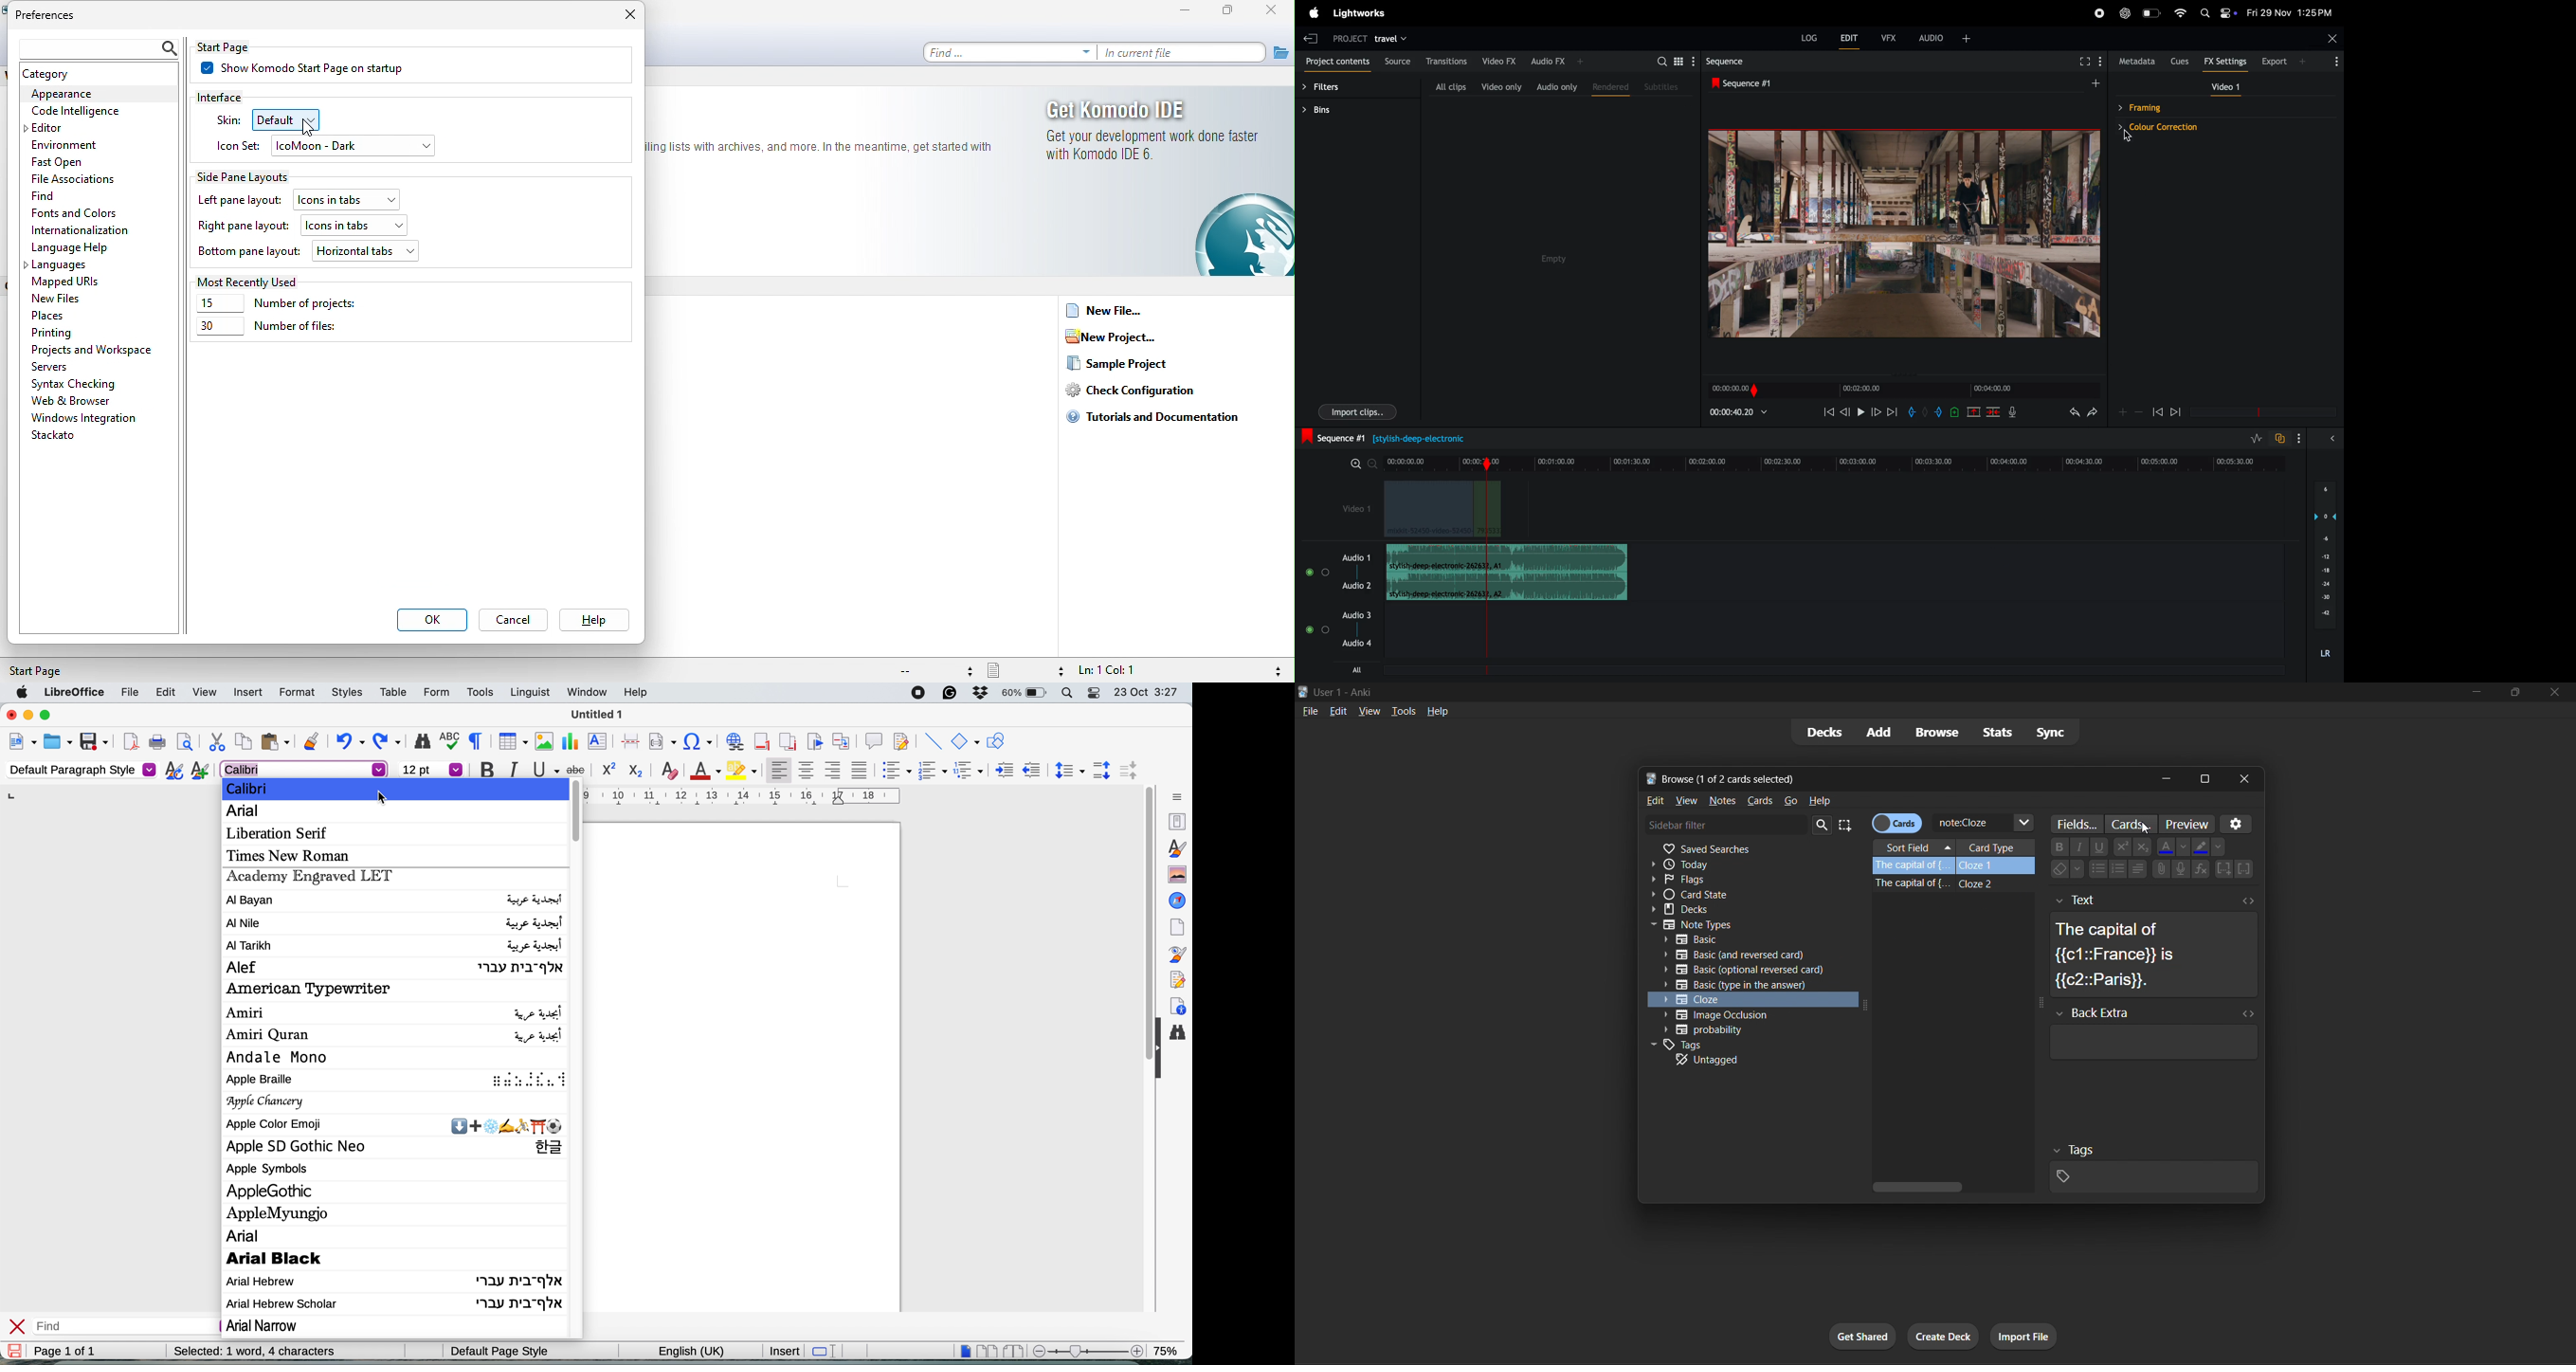  Describe the element at coordinates (272, 1327) in the screenshot. I see `arial narrow` at that location.